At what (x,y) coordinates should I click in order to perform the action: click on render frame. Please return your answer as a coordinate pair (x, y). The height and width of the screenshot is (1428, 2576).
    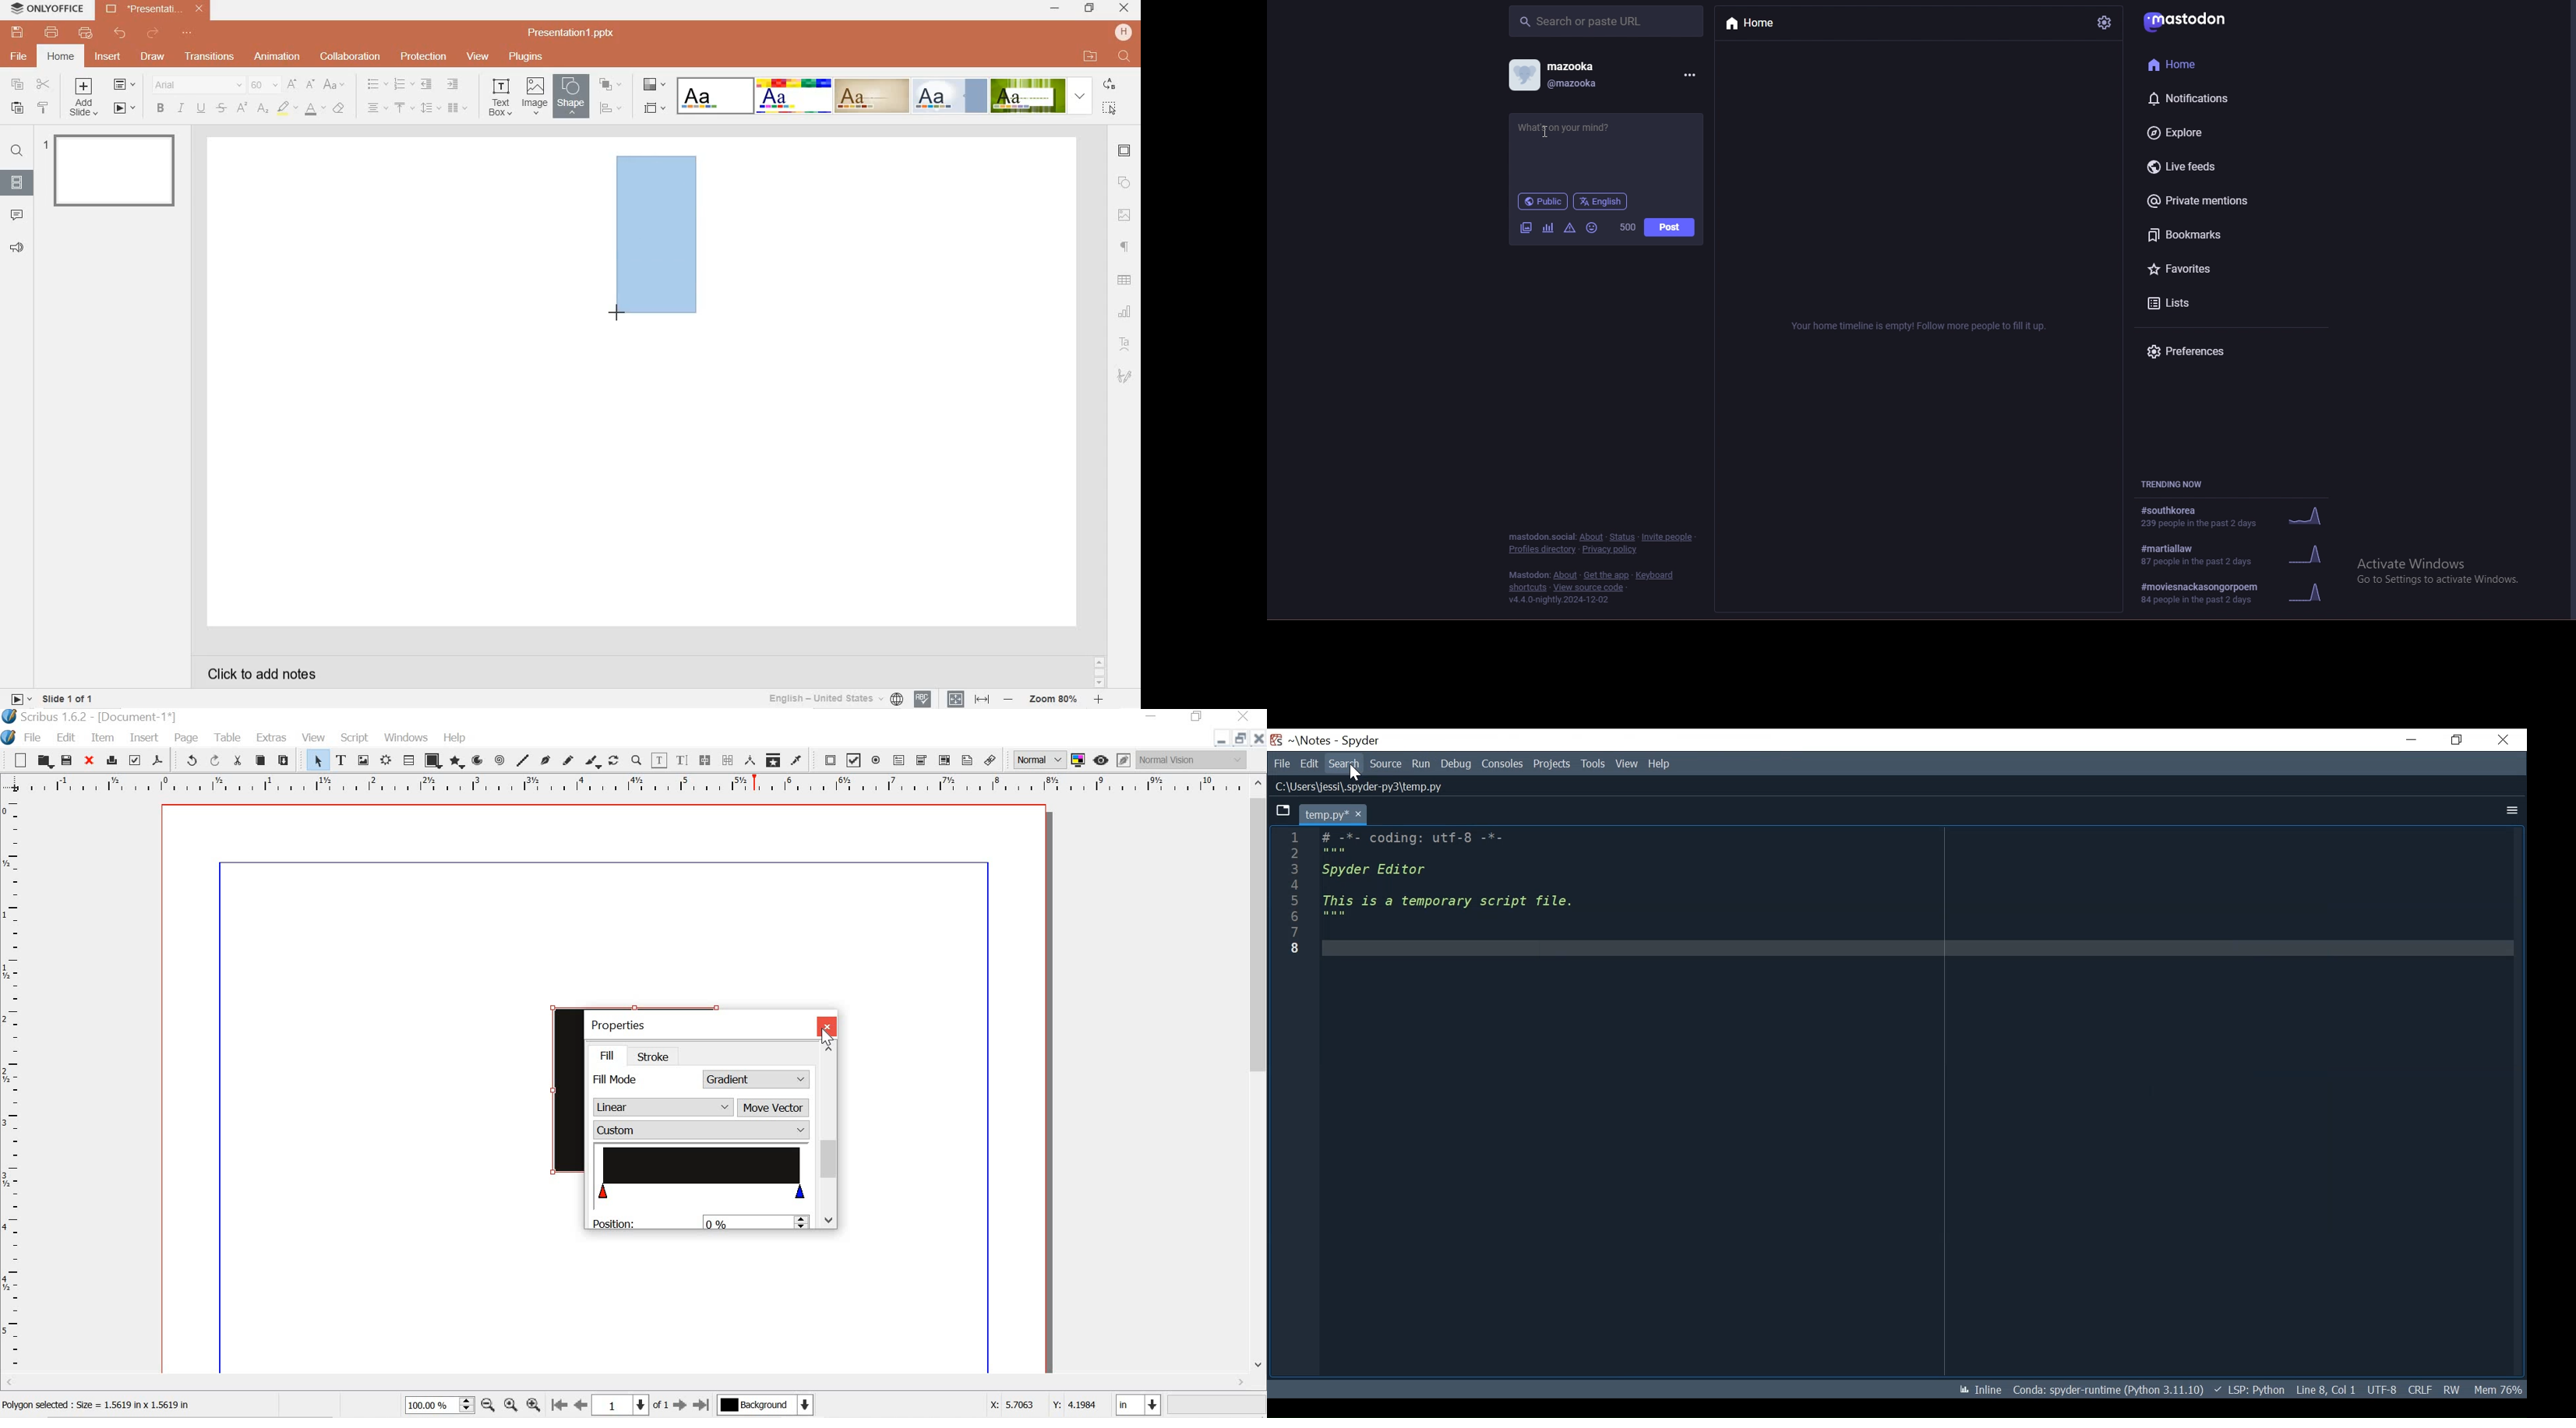
    Looking at the image, I should click on (387, 760).